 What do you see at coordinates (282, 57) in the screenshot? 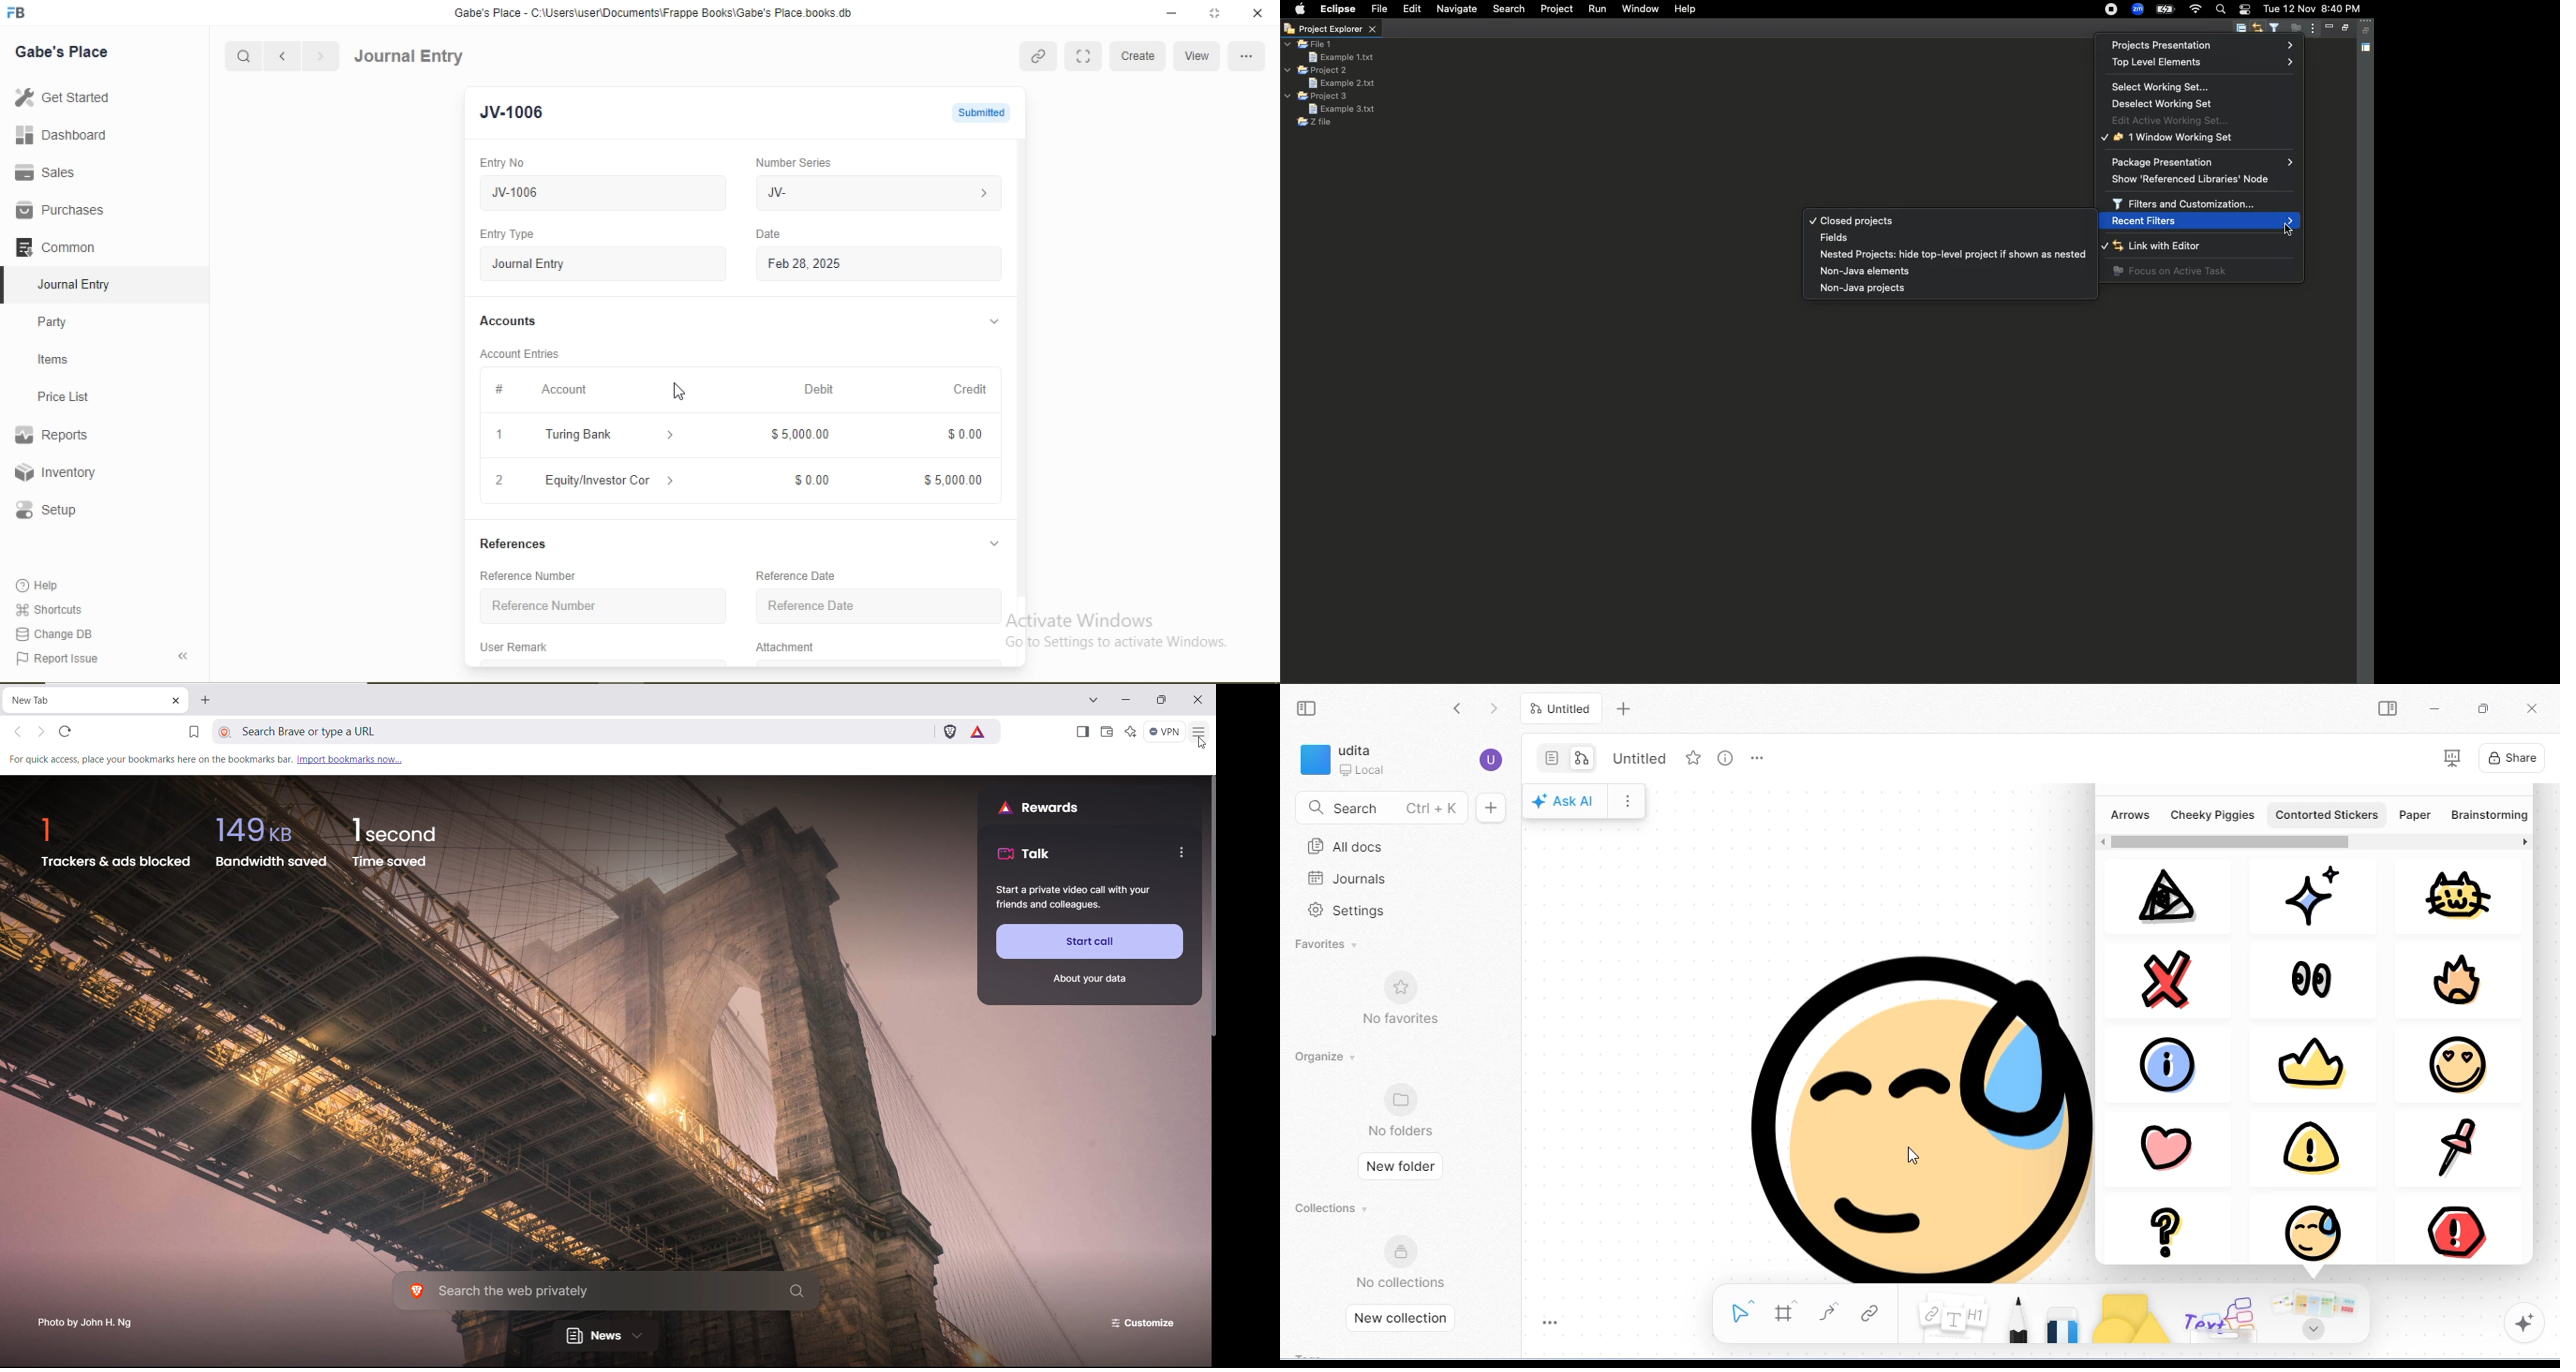
I see `Backward` at bounding box center [282, 57].